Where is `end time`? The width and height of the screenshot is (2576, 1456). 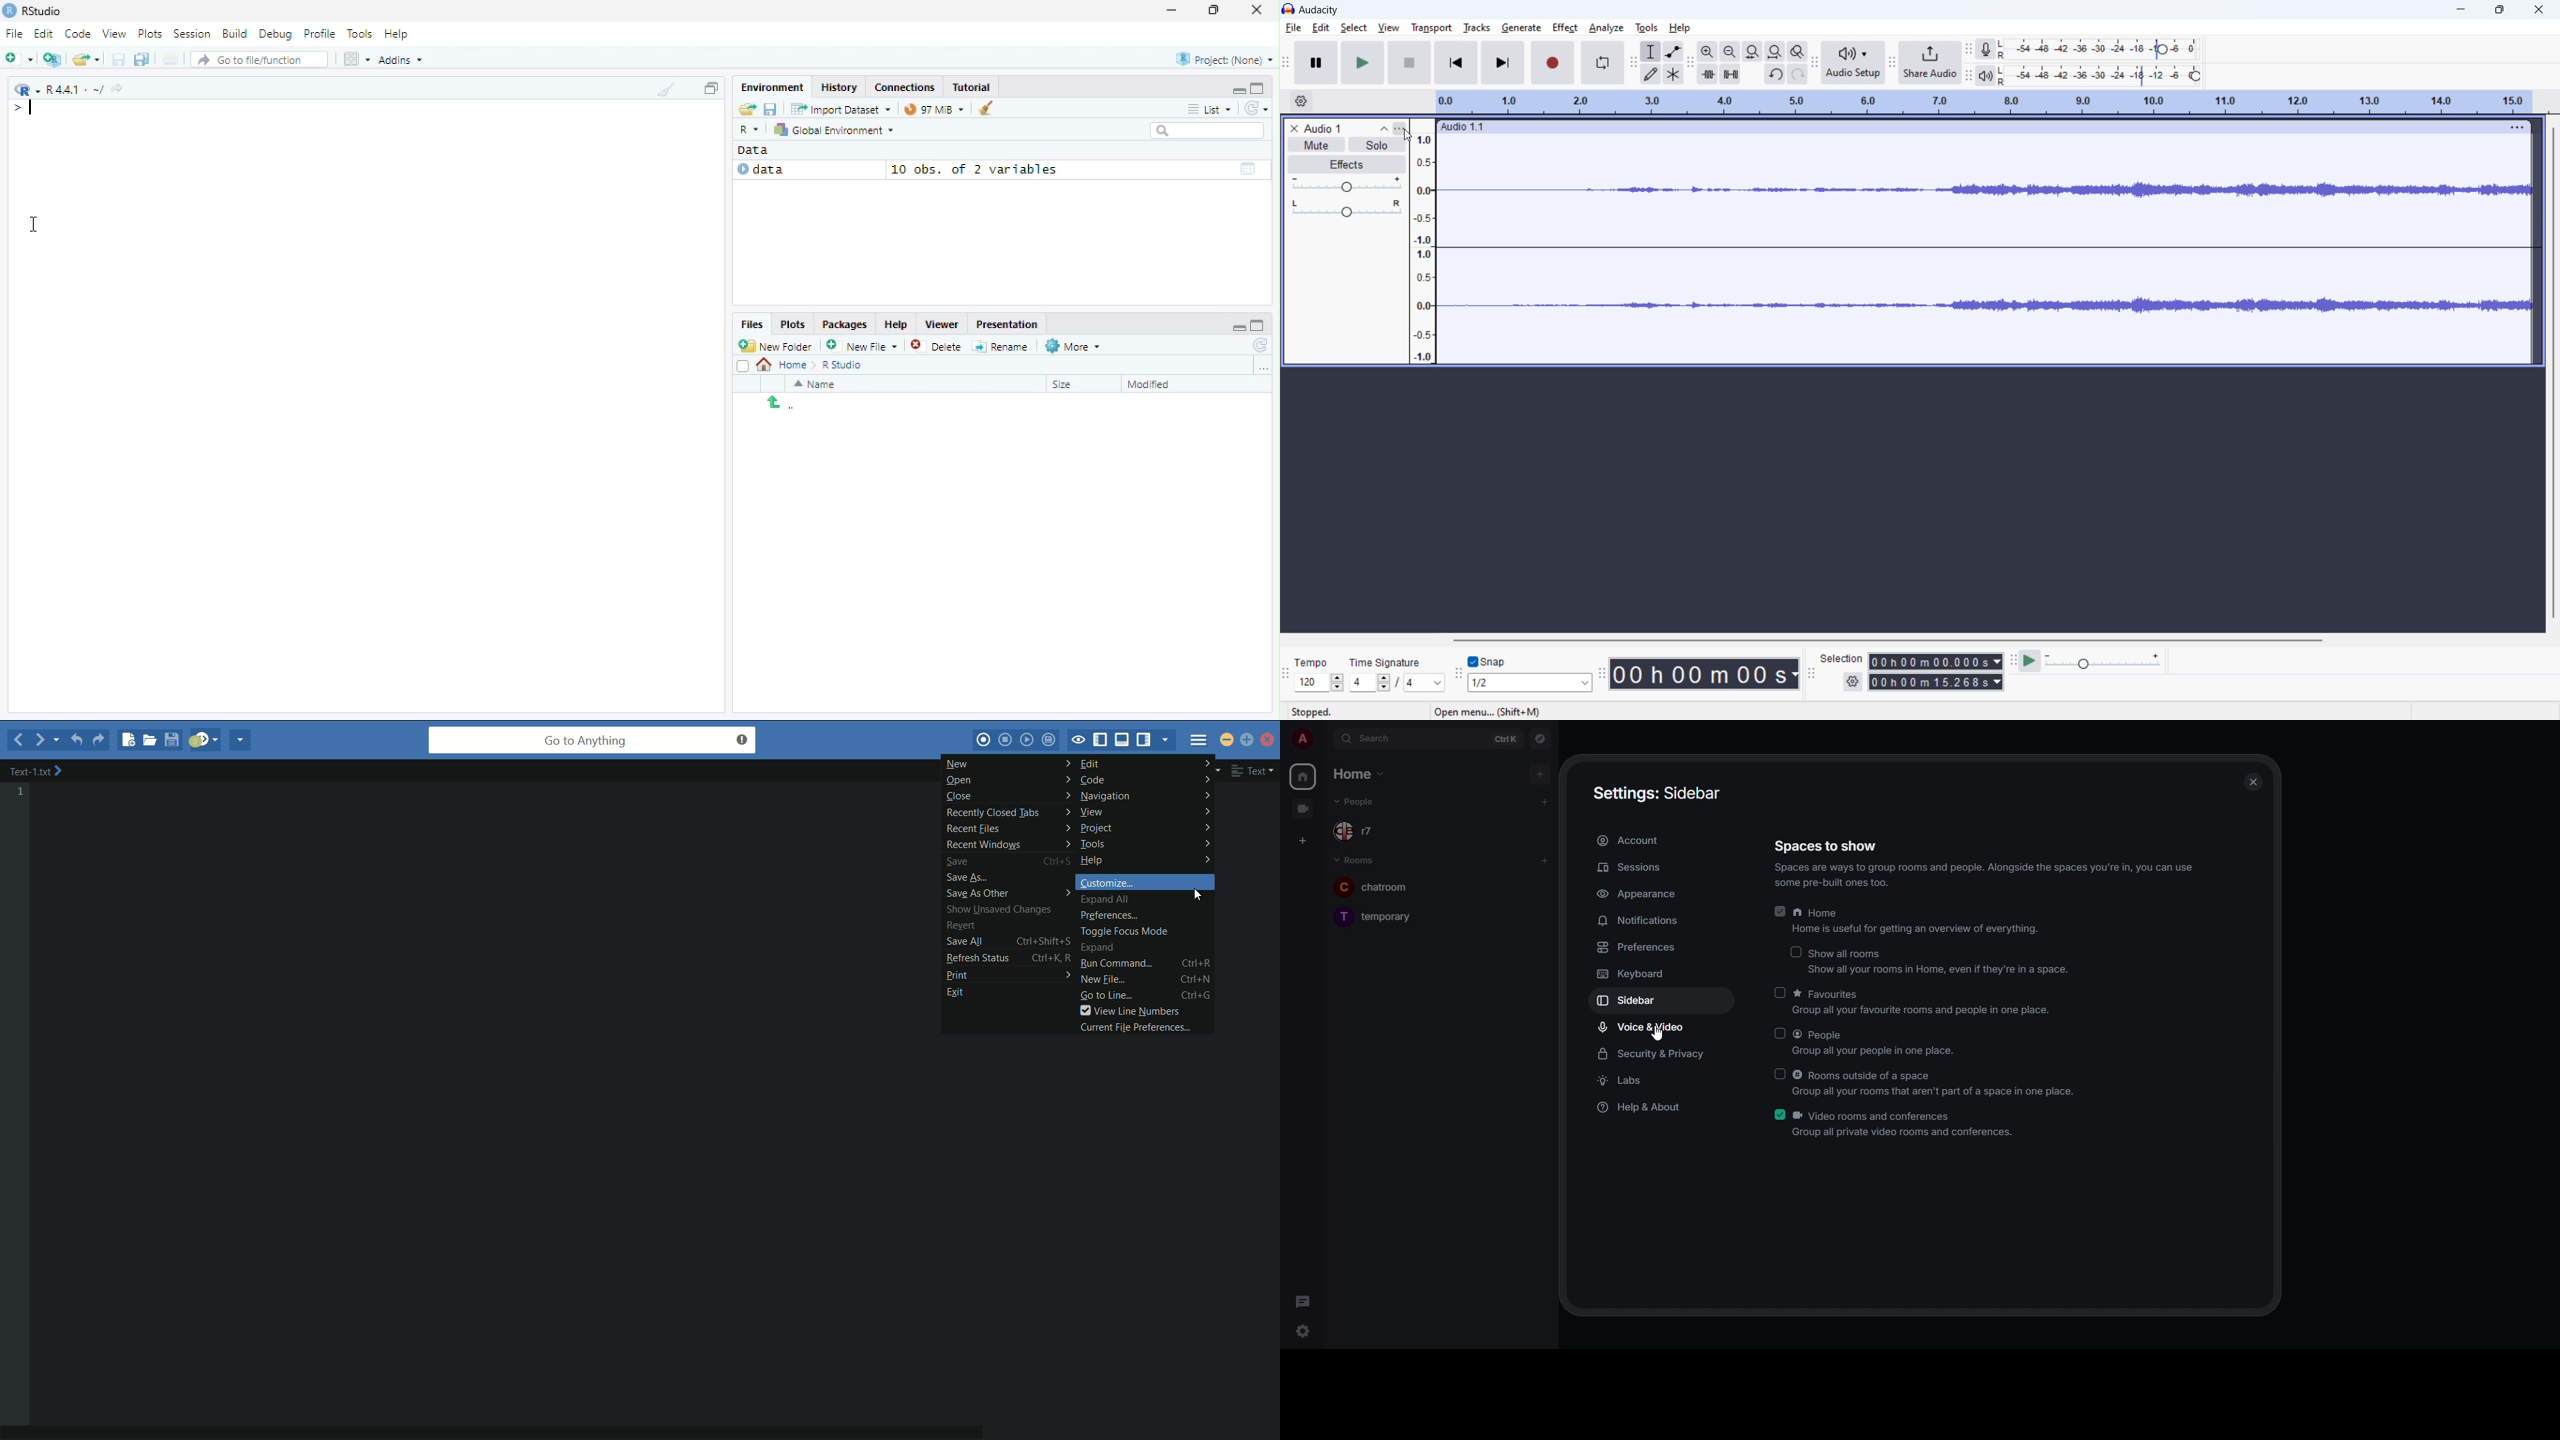
end time is located at coordinates (1937, 683).